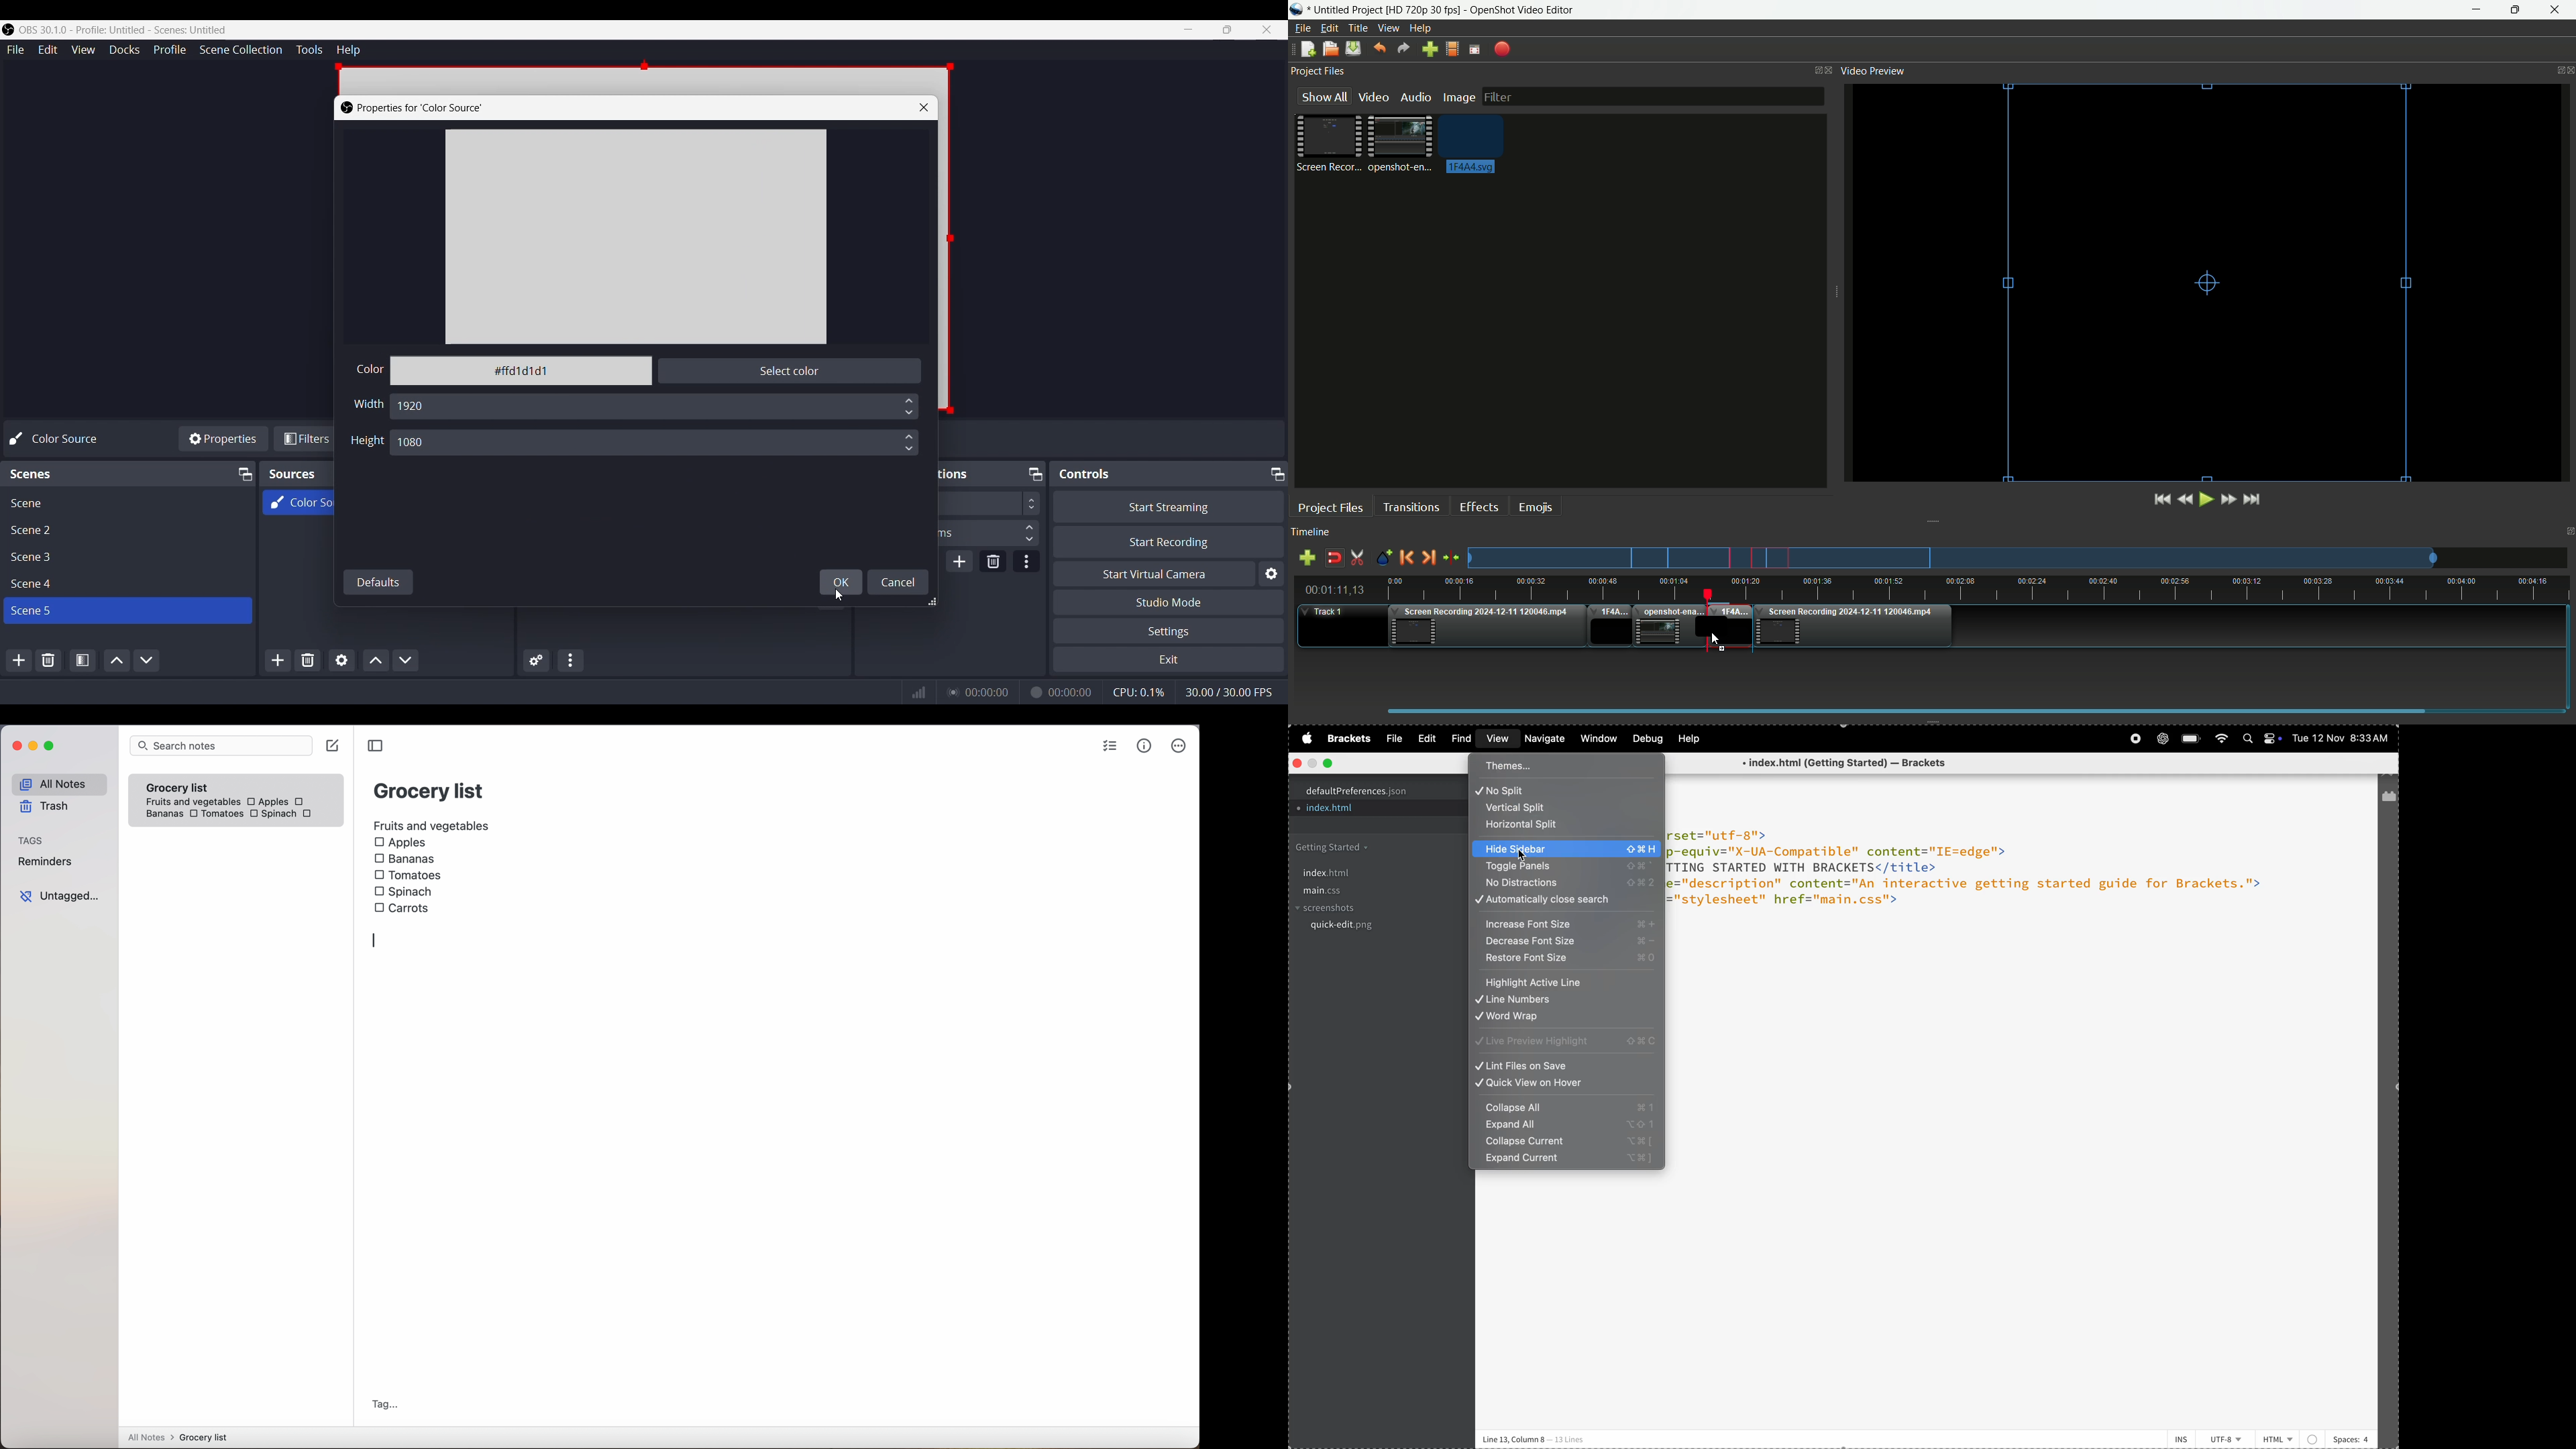 The width and height of the screenshot is (2576, 1456). I want to click on Transitions, so click(1411, 507).